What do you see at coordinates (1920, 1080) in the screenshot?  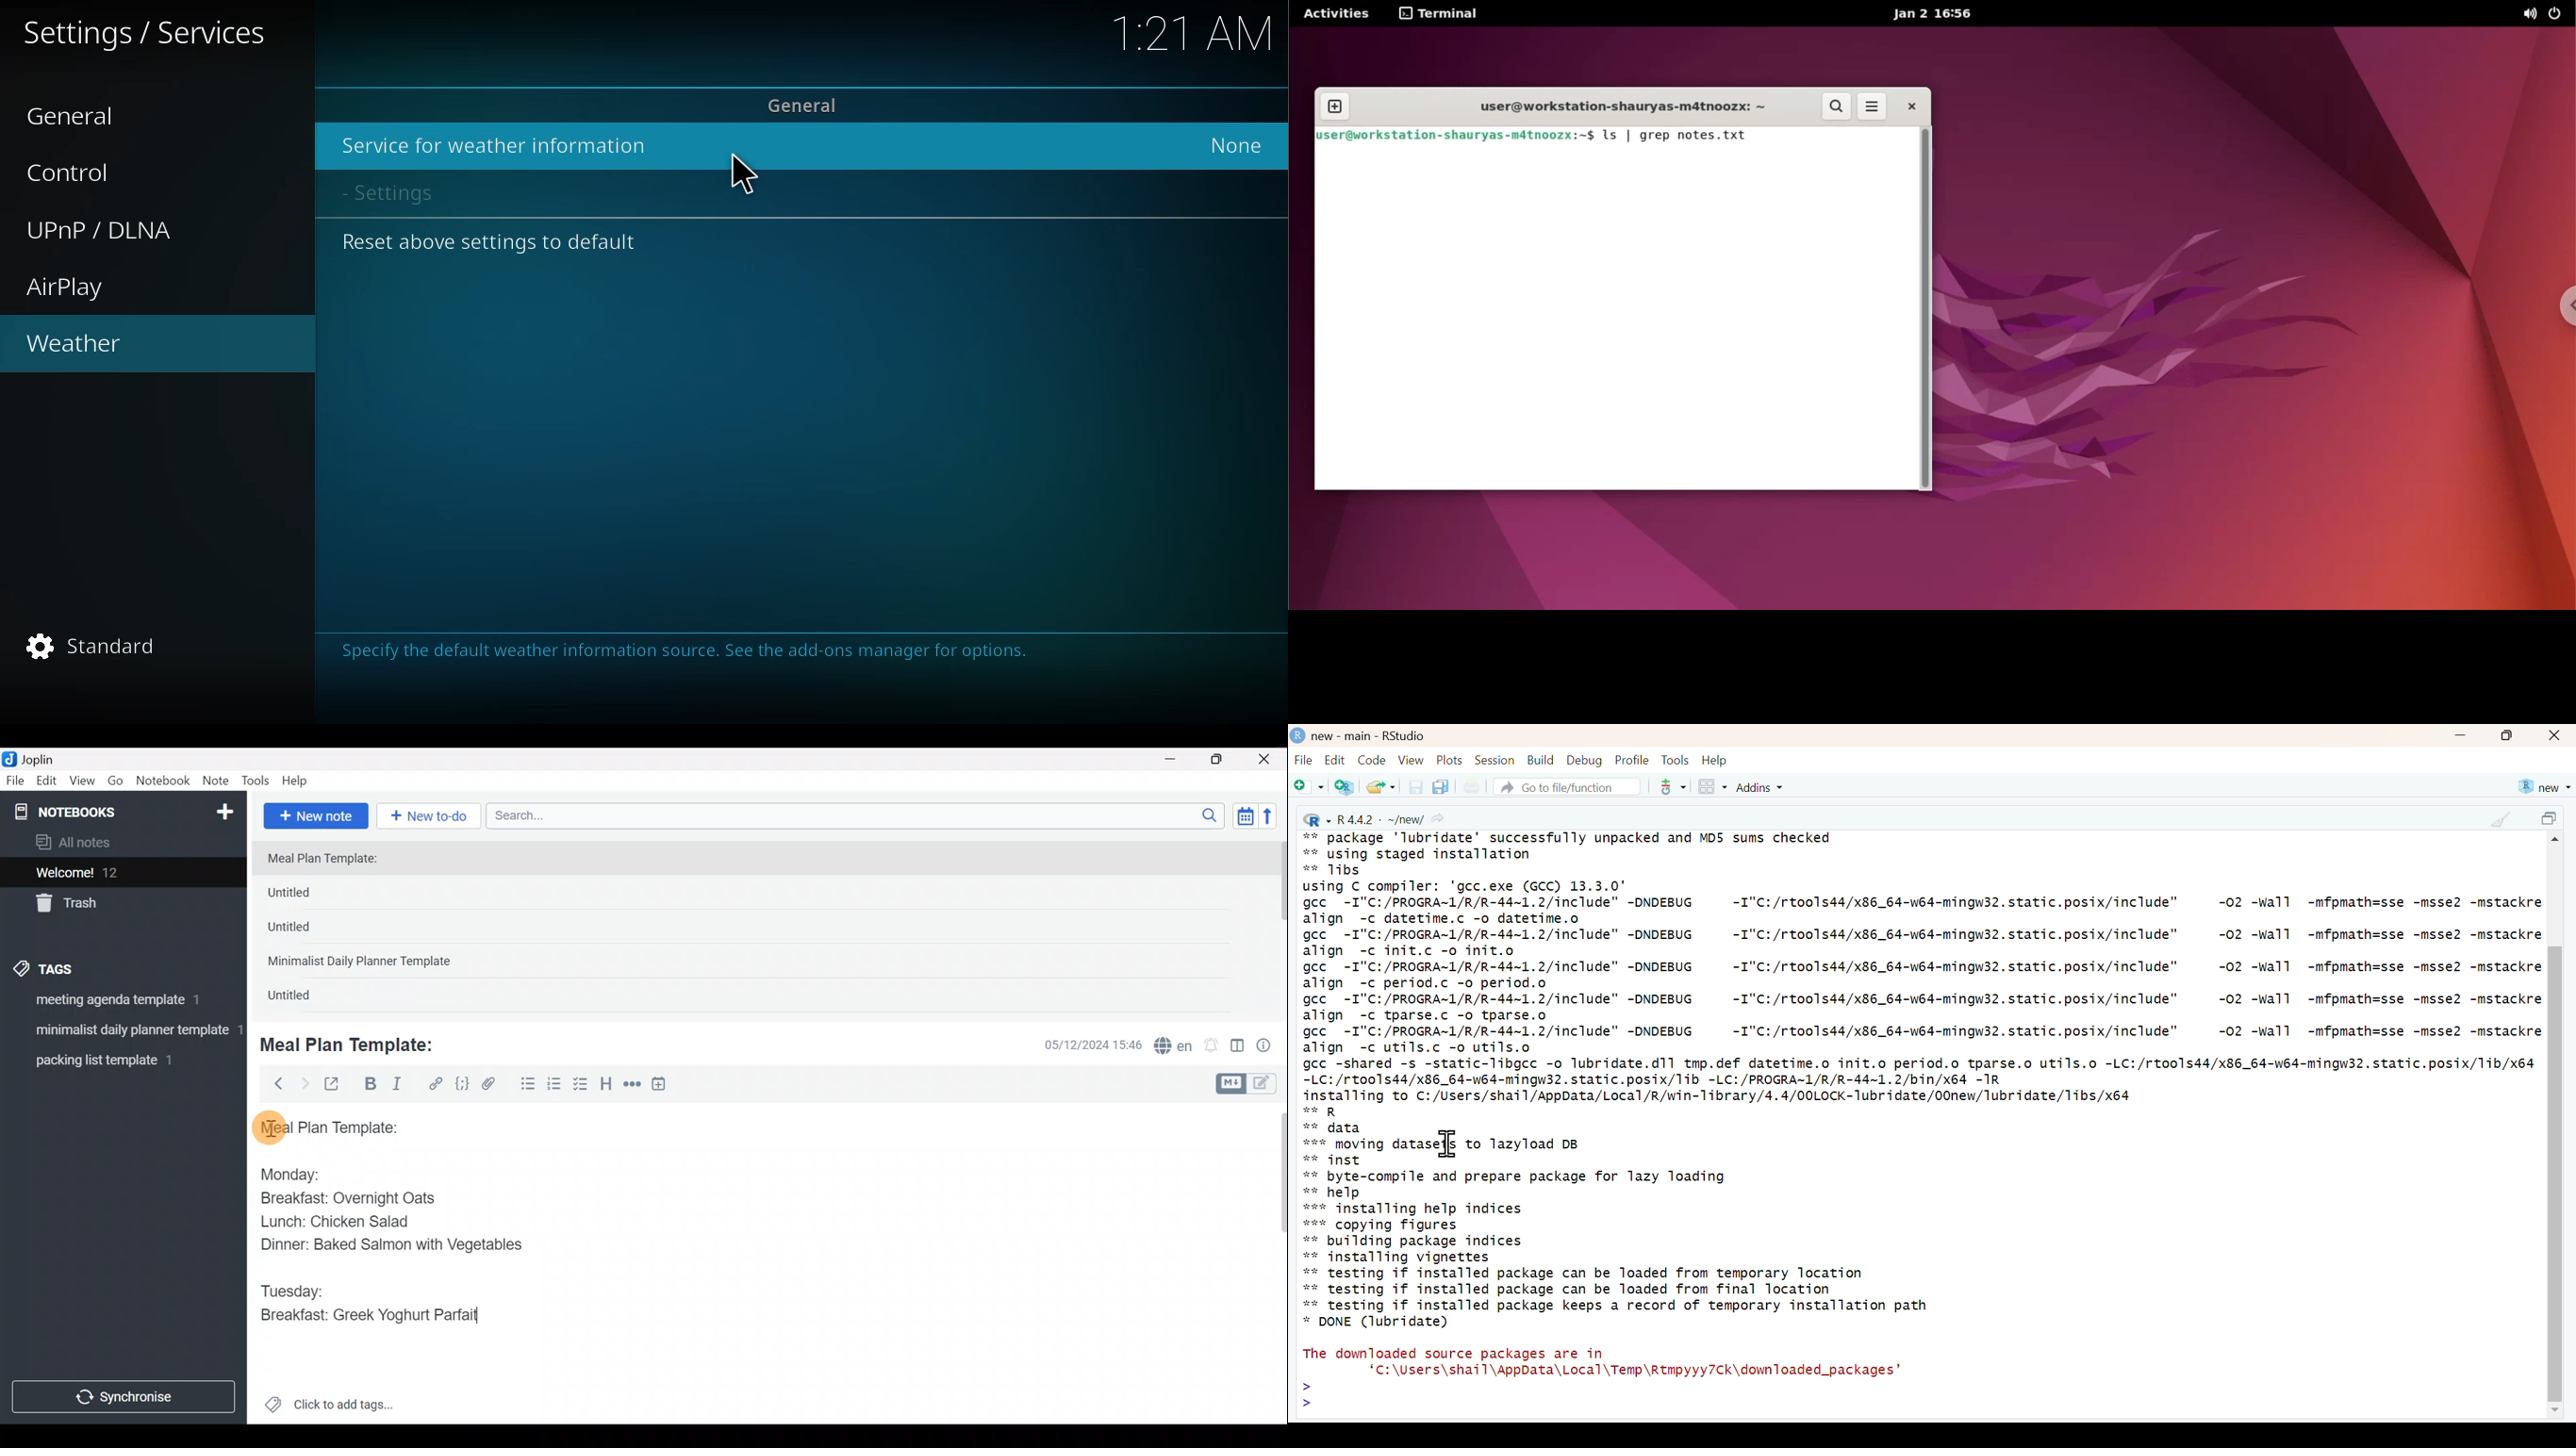 I see `gcc -shared -s -static-I1ibgcc -o lubridate.dll tmp.deT datetime.o Tni1t.0 period.o tparse.o utils.o -LC:/rtools44/x86_64-wb4-mingw3Z.static.posix/11b/x64
-LC:/rtools44/x86_64-w64-mingw32.static.posix/1ib -LC:/PROGRA~1/R/R-44~1.2/bin/x64 -1R
installing to C:/Users/shail/AppData/Local/R/win-1library/4.4/00LOCK-Tubridate/00new/lubridate/1ibs/x64` at bounding box center [1920, 1080].